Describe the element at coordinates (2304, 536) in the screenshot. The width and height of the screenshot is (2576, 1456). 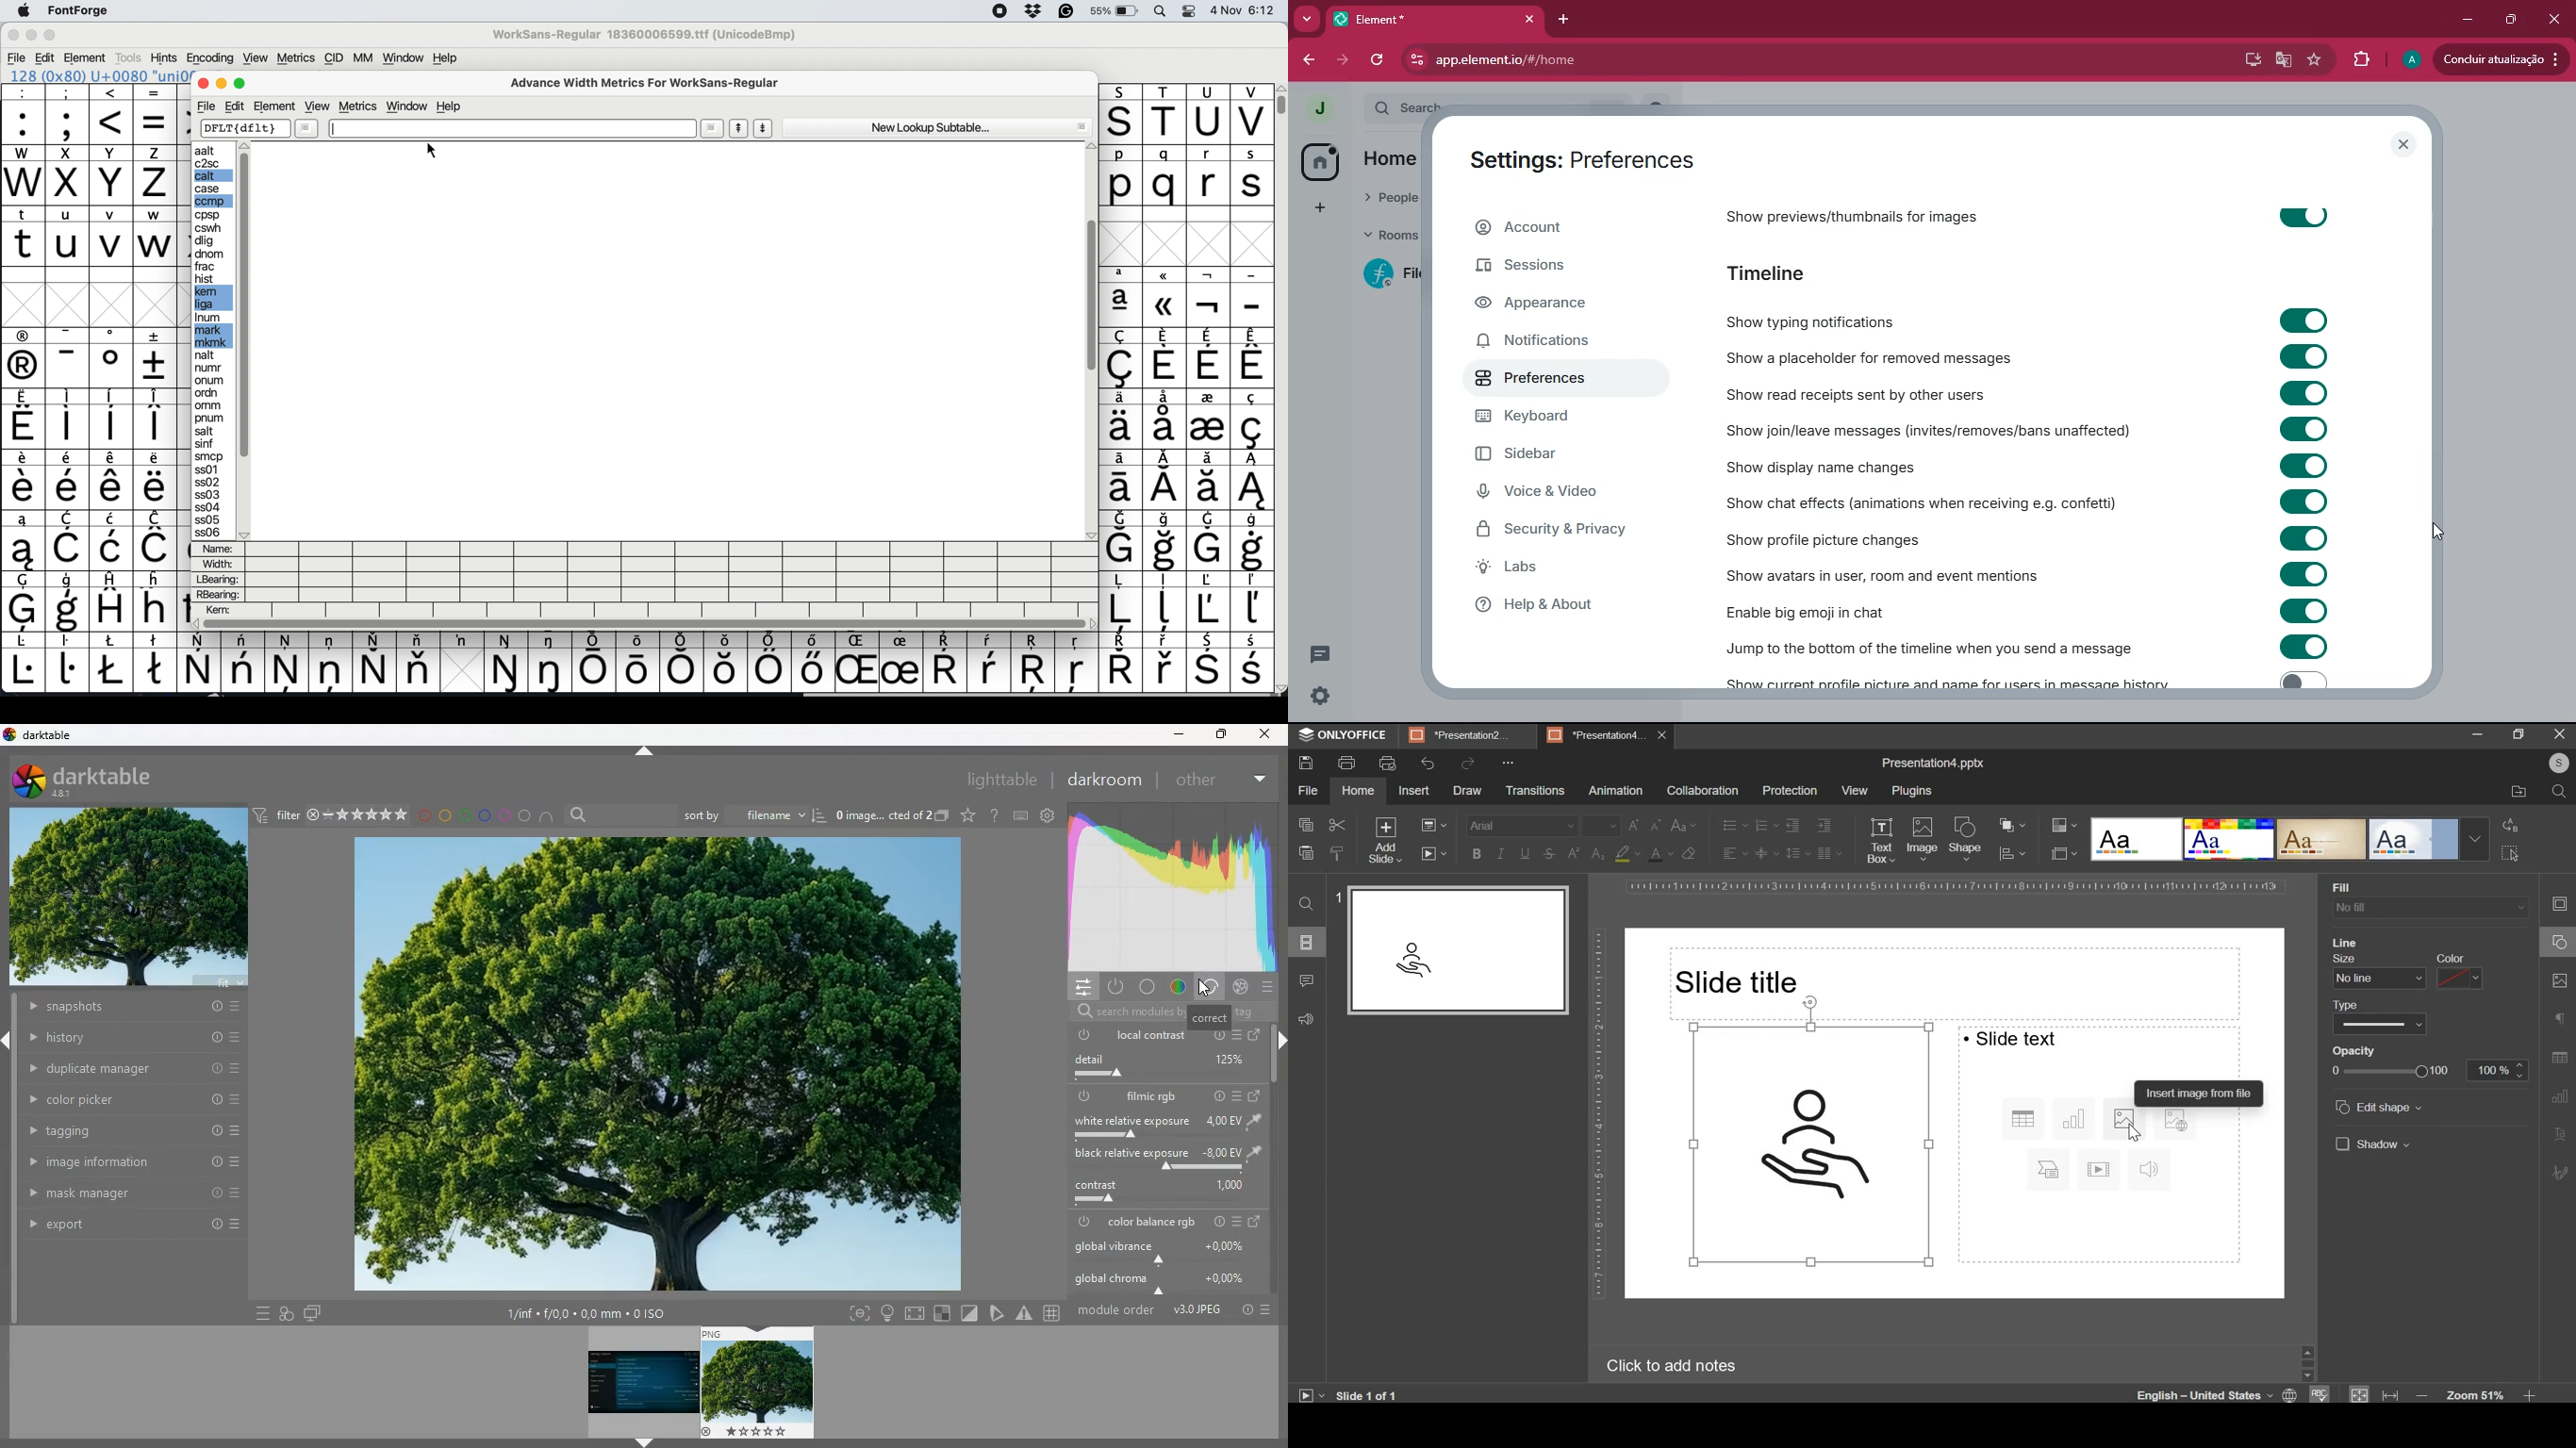
I see `toggle on ` at that location.